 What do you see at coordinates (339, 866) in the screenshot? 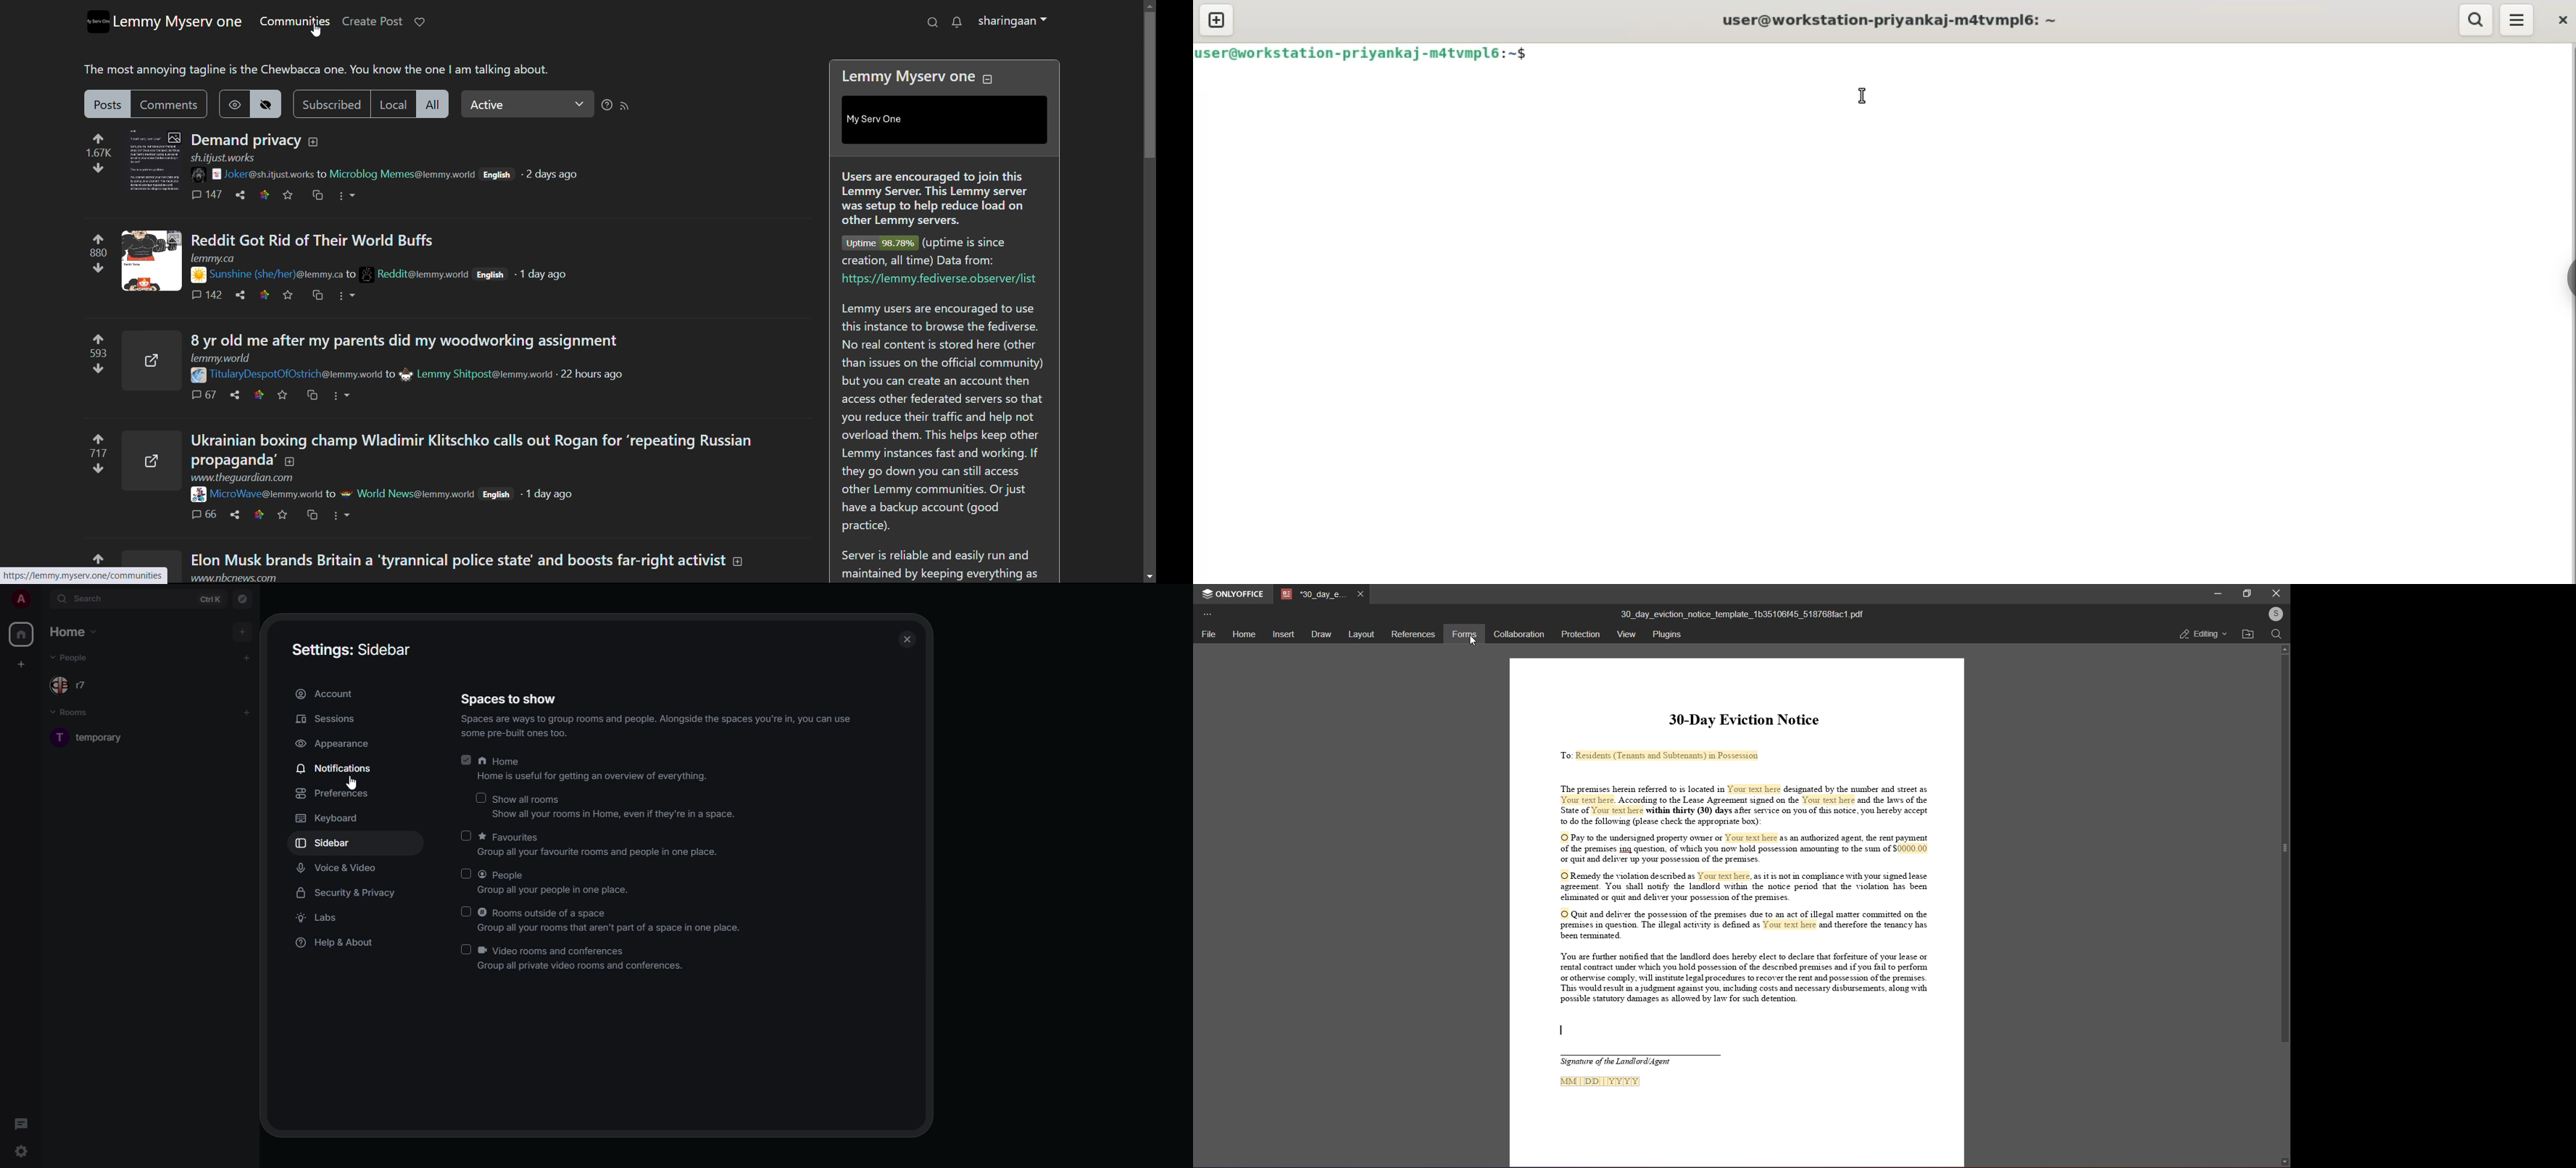
I see `voice & video` at bounding box center [339, 866].